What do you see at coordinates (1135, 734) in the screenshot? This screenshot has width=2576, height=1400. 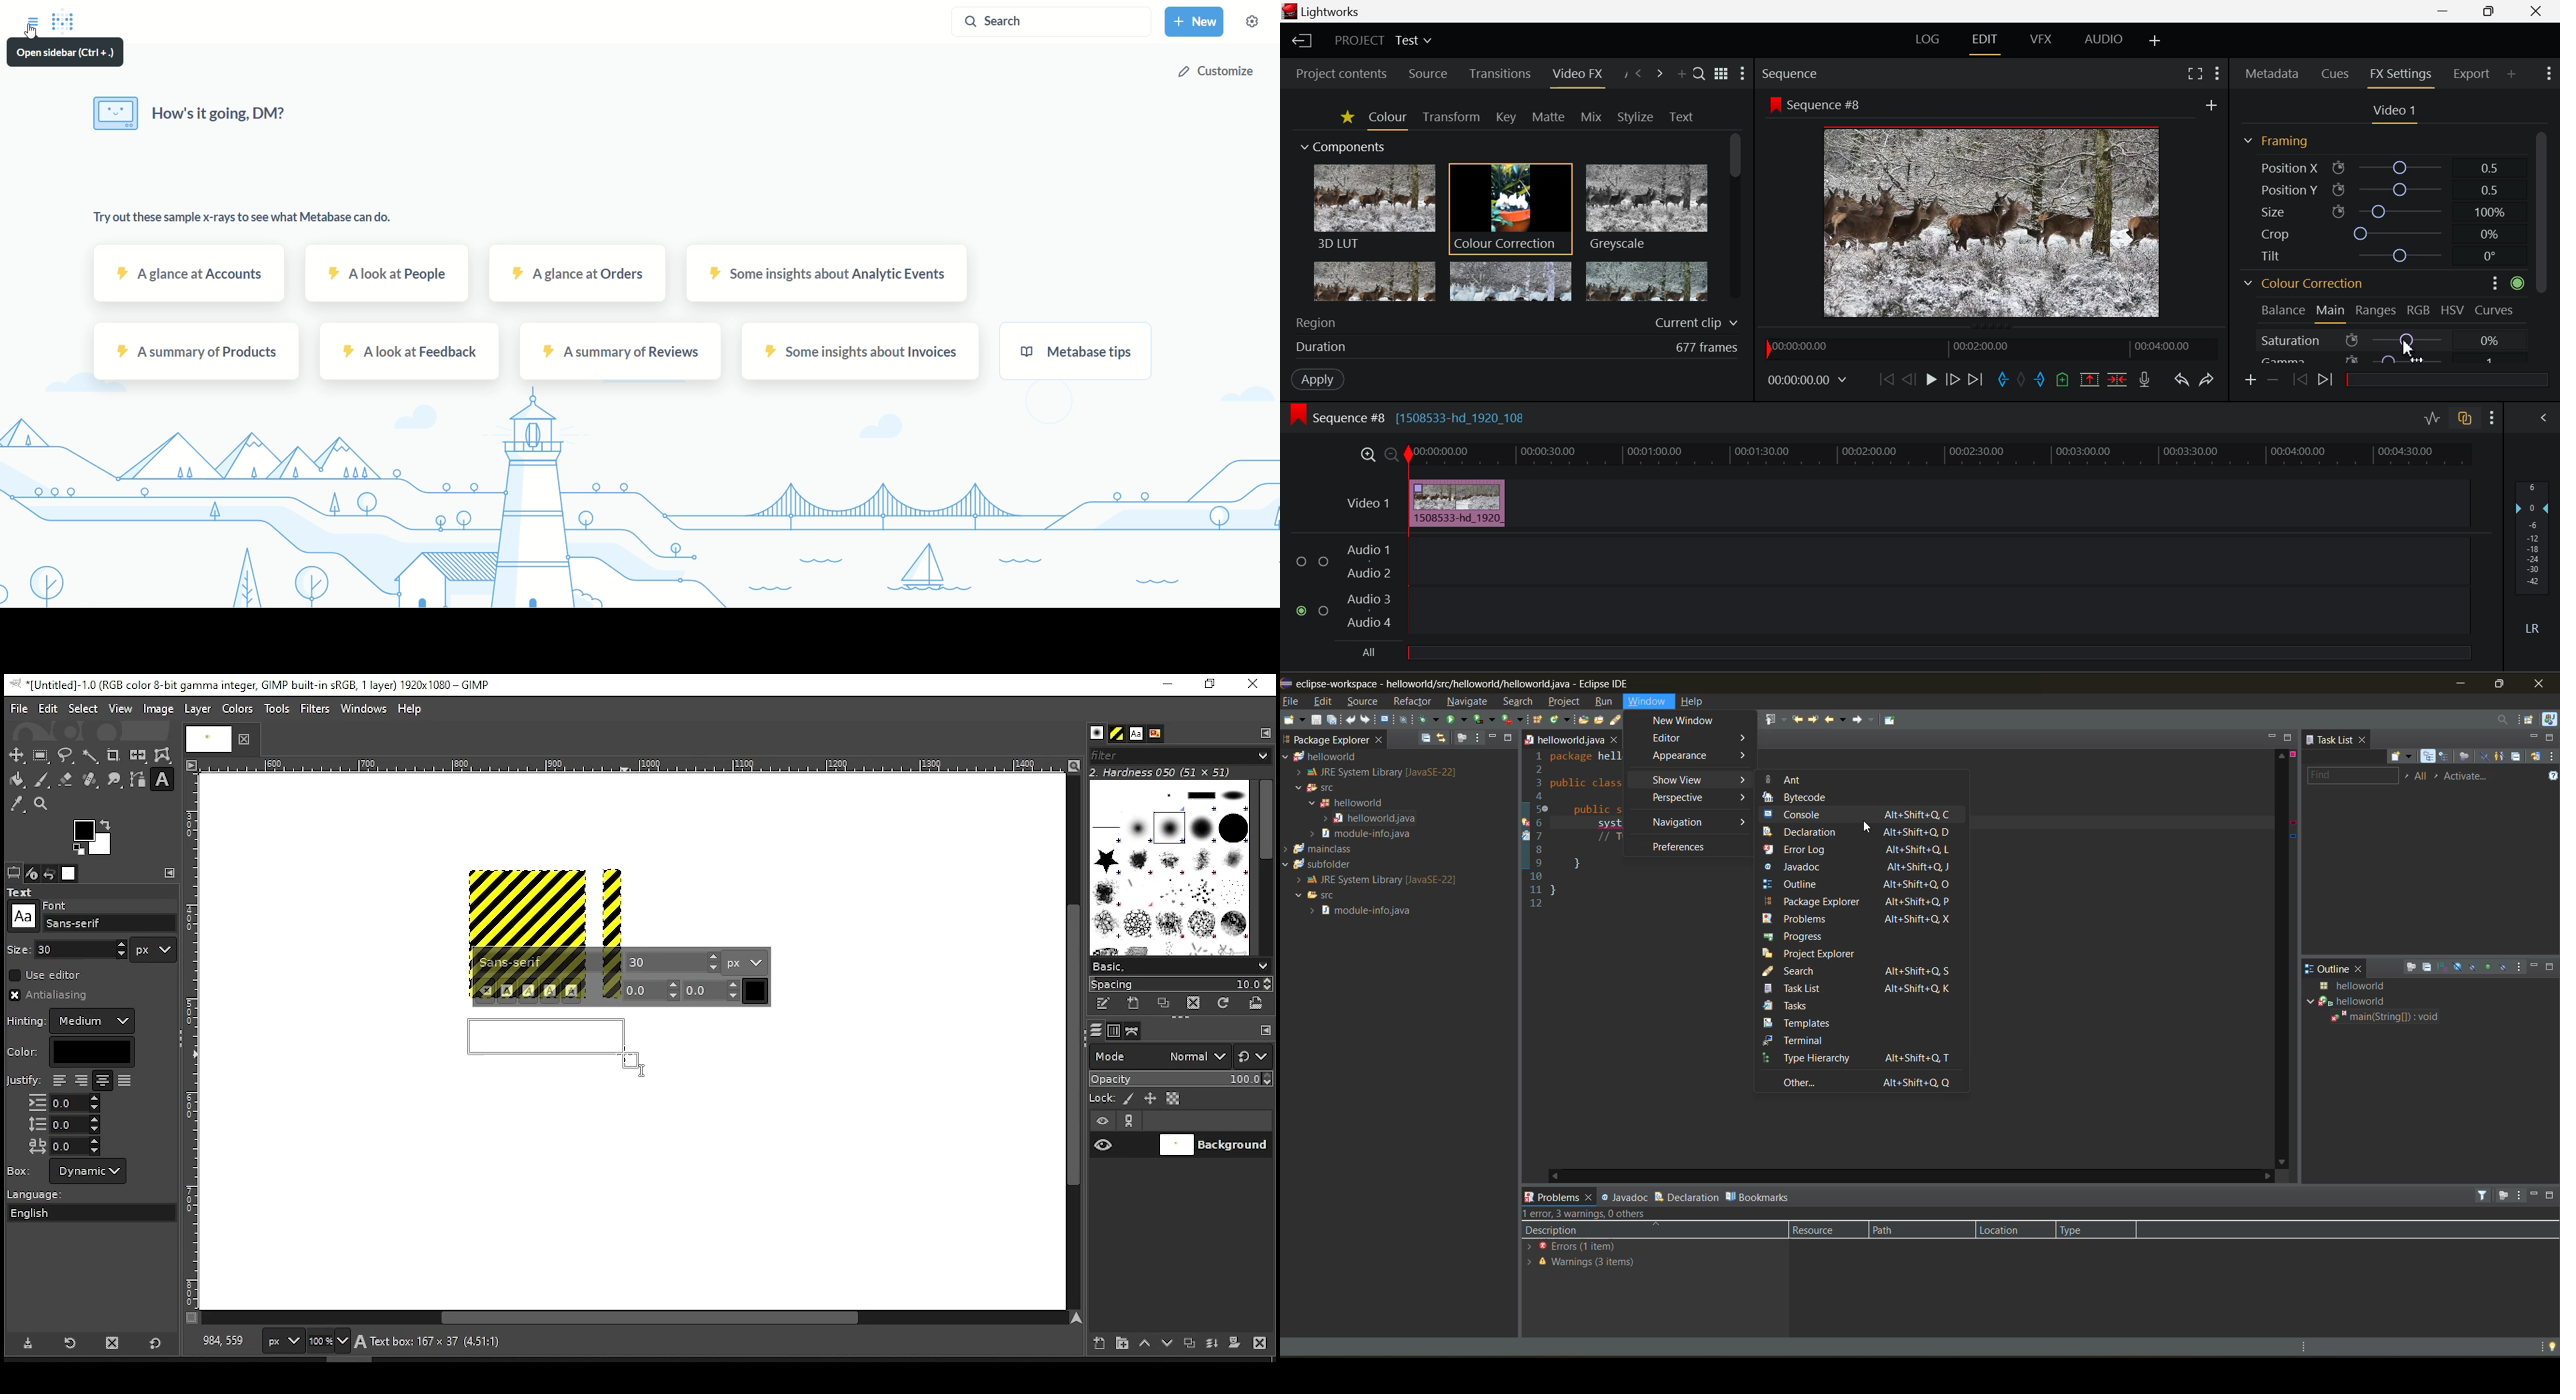 I see `font` at bounding box center [1135, 734].